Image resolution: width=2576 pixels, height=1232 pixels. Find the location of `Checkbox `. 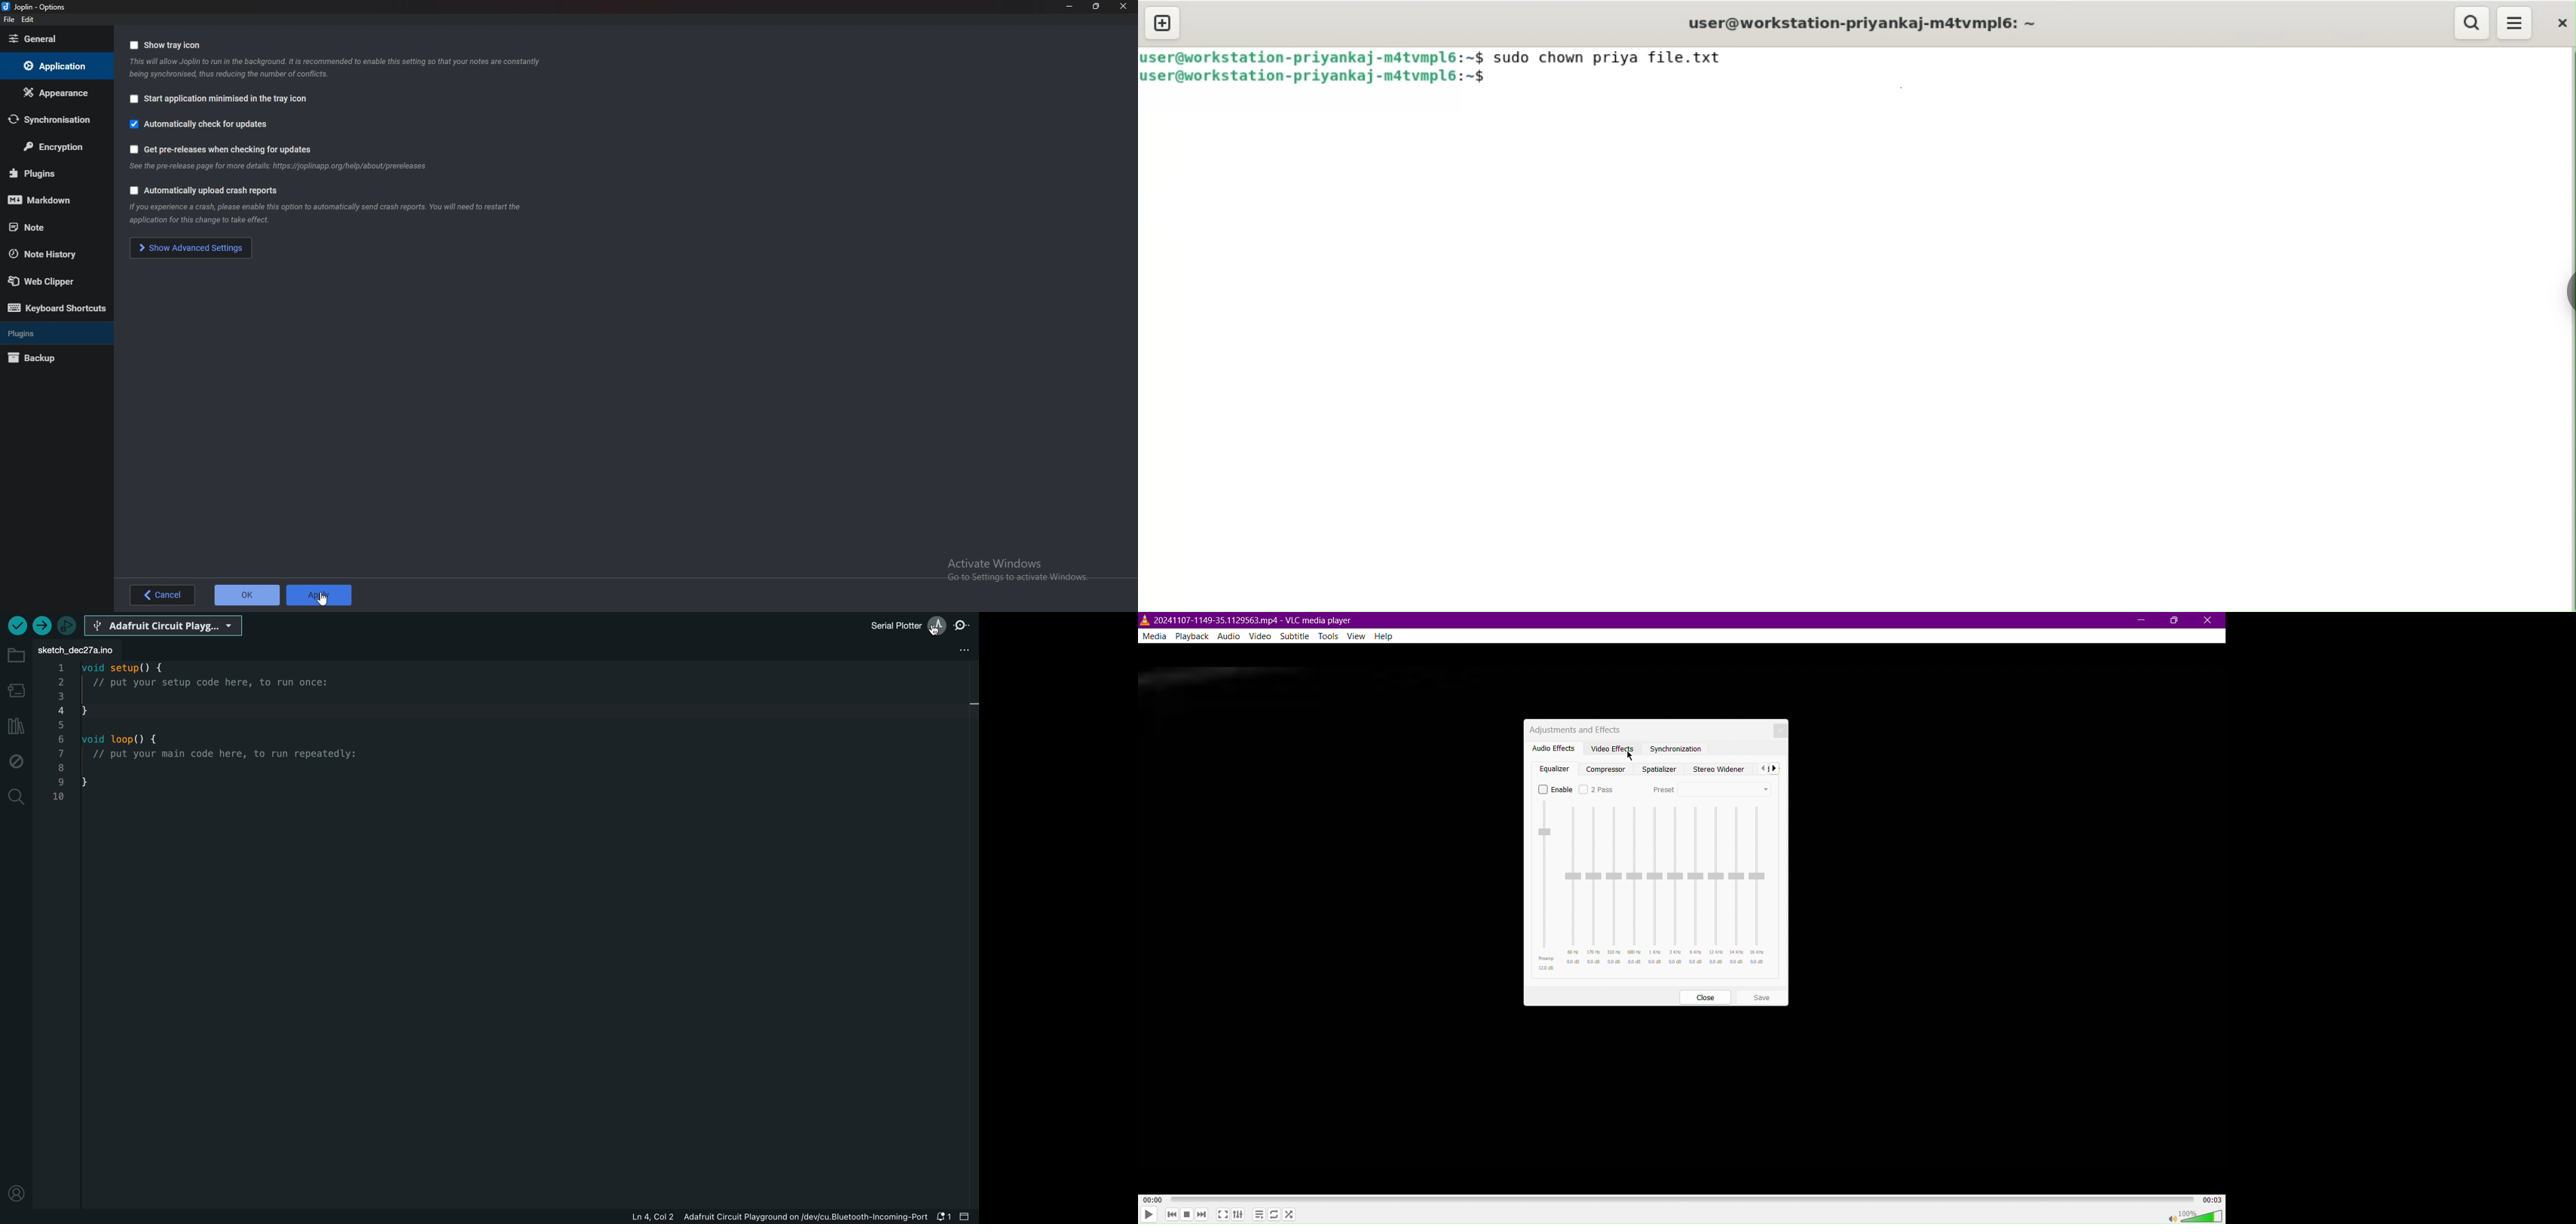

Checkbox  is located at coordinates (133, 99).